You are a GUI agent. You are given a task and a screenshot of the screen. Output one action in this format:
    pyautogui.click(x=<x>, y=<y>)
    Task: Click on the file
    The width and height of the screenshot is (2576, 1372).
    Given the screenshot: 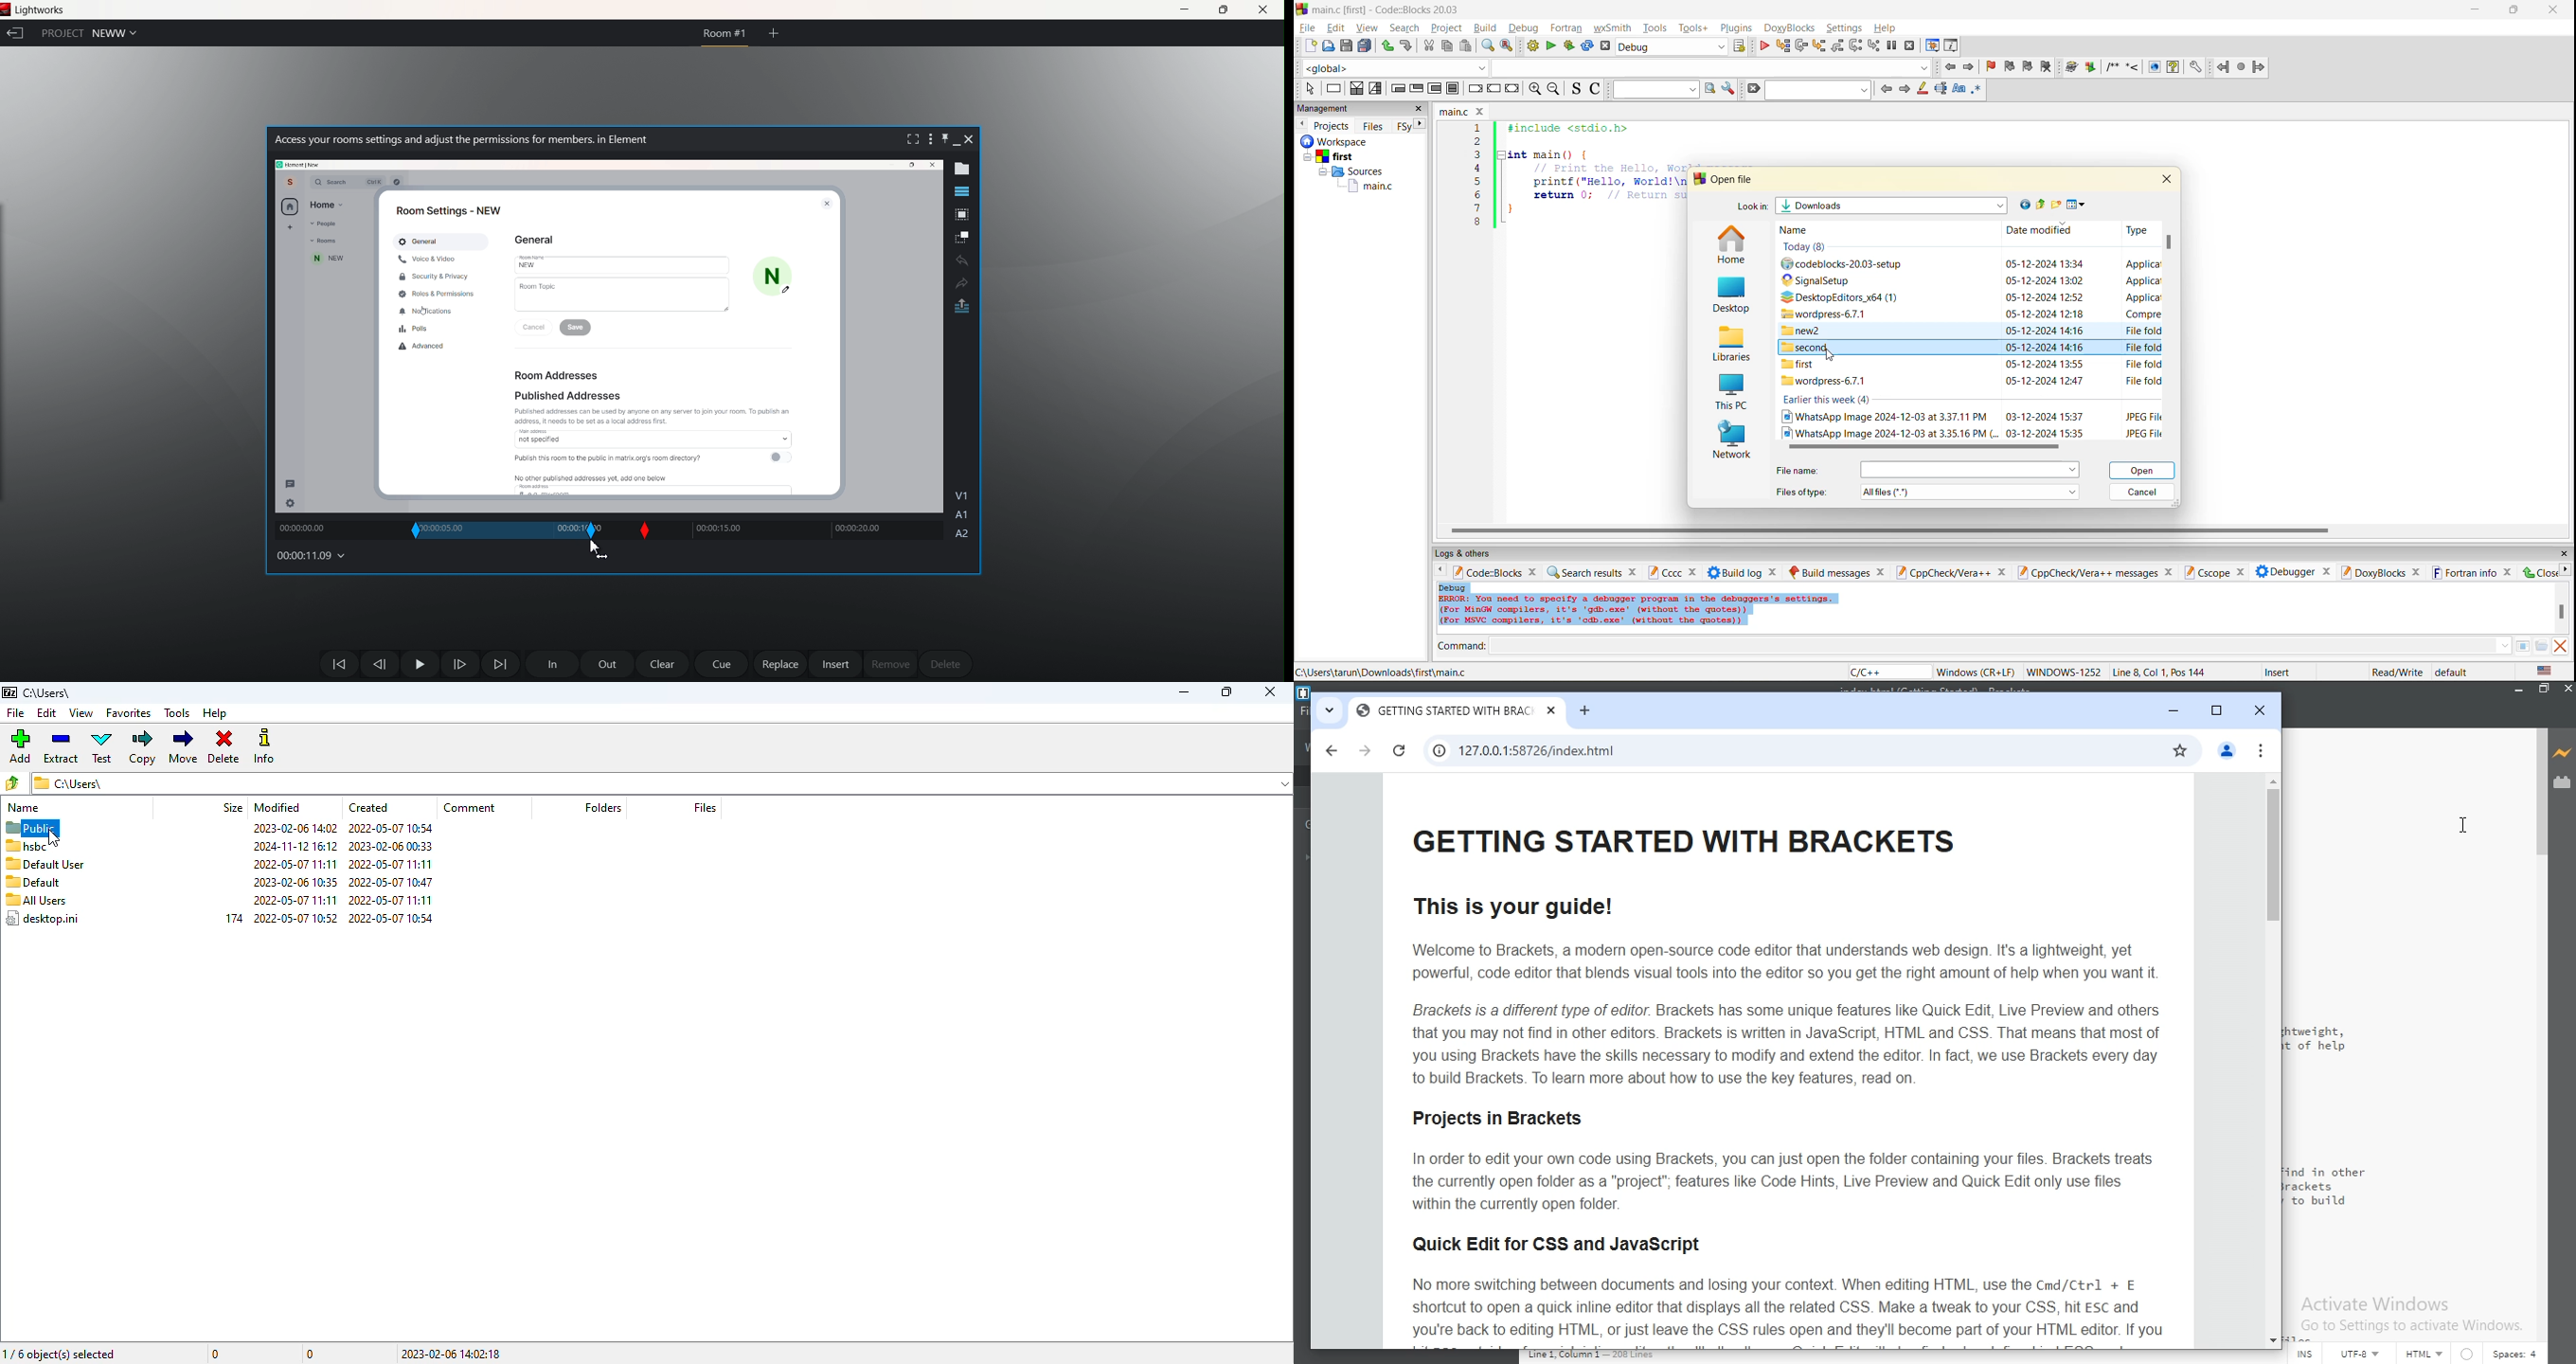 What is the action you would take?
    pyautogui.click(x=1306, y=26)
    